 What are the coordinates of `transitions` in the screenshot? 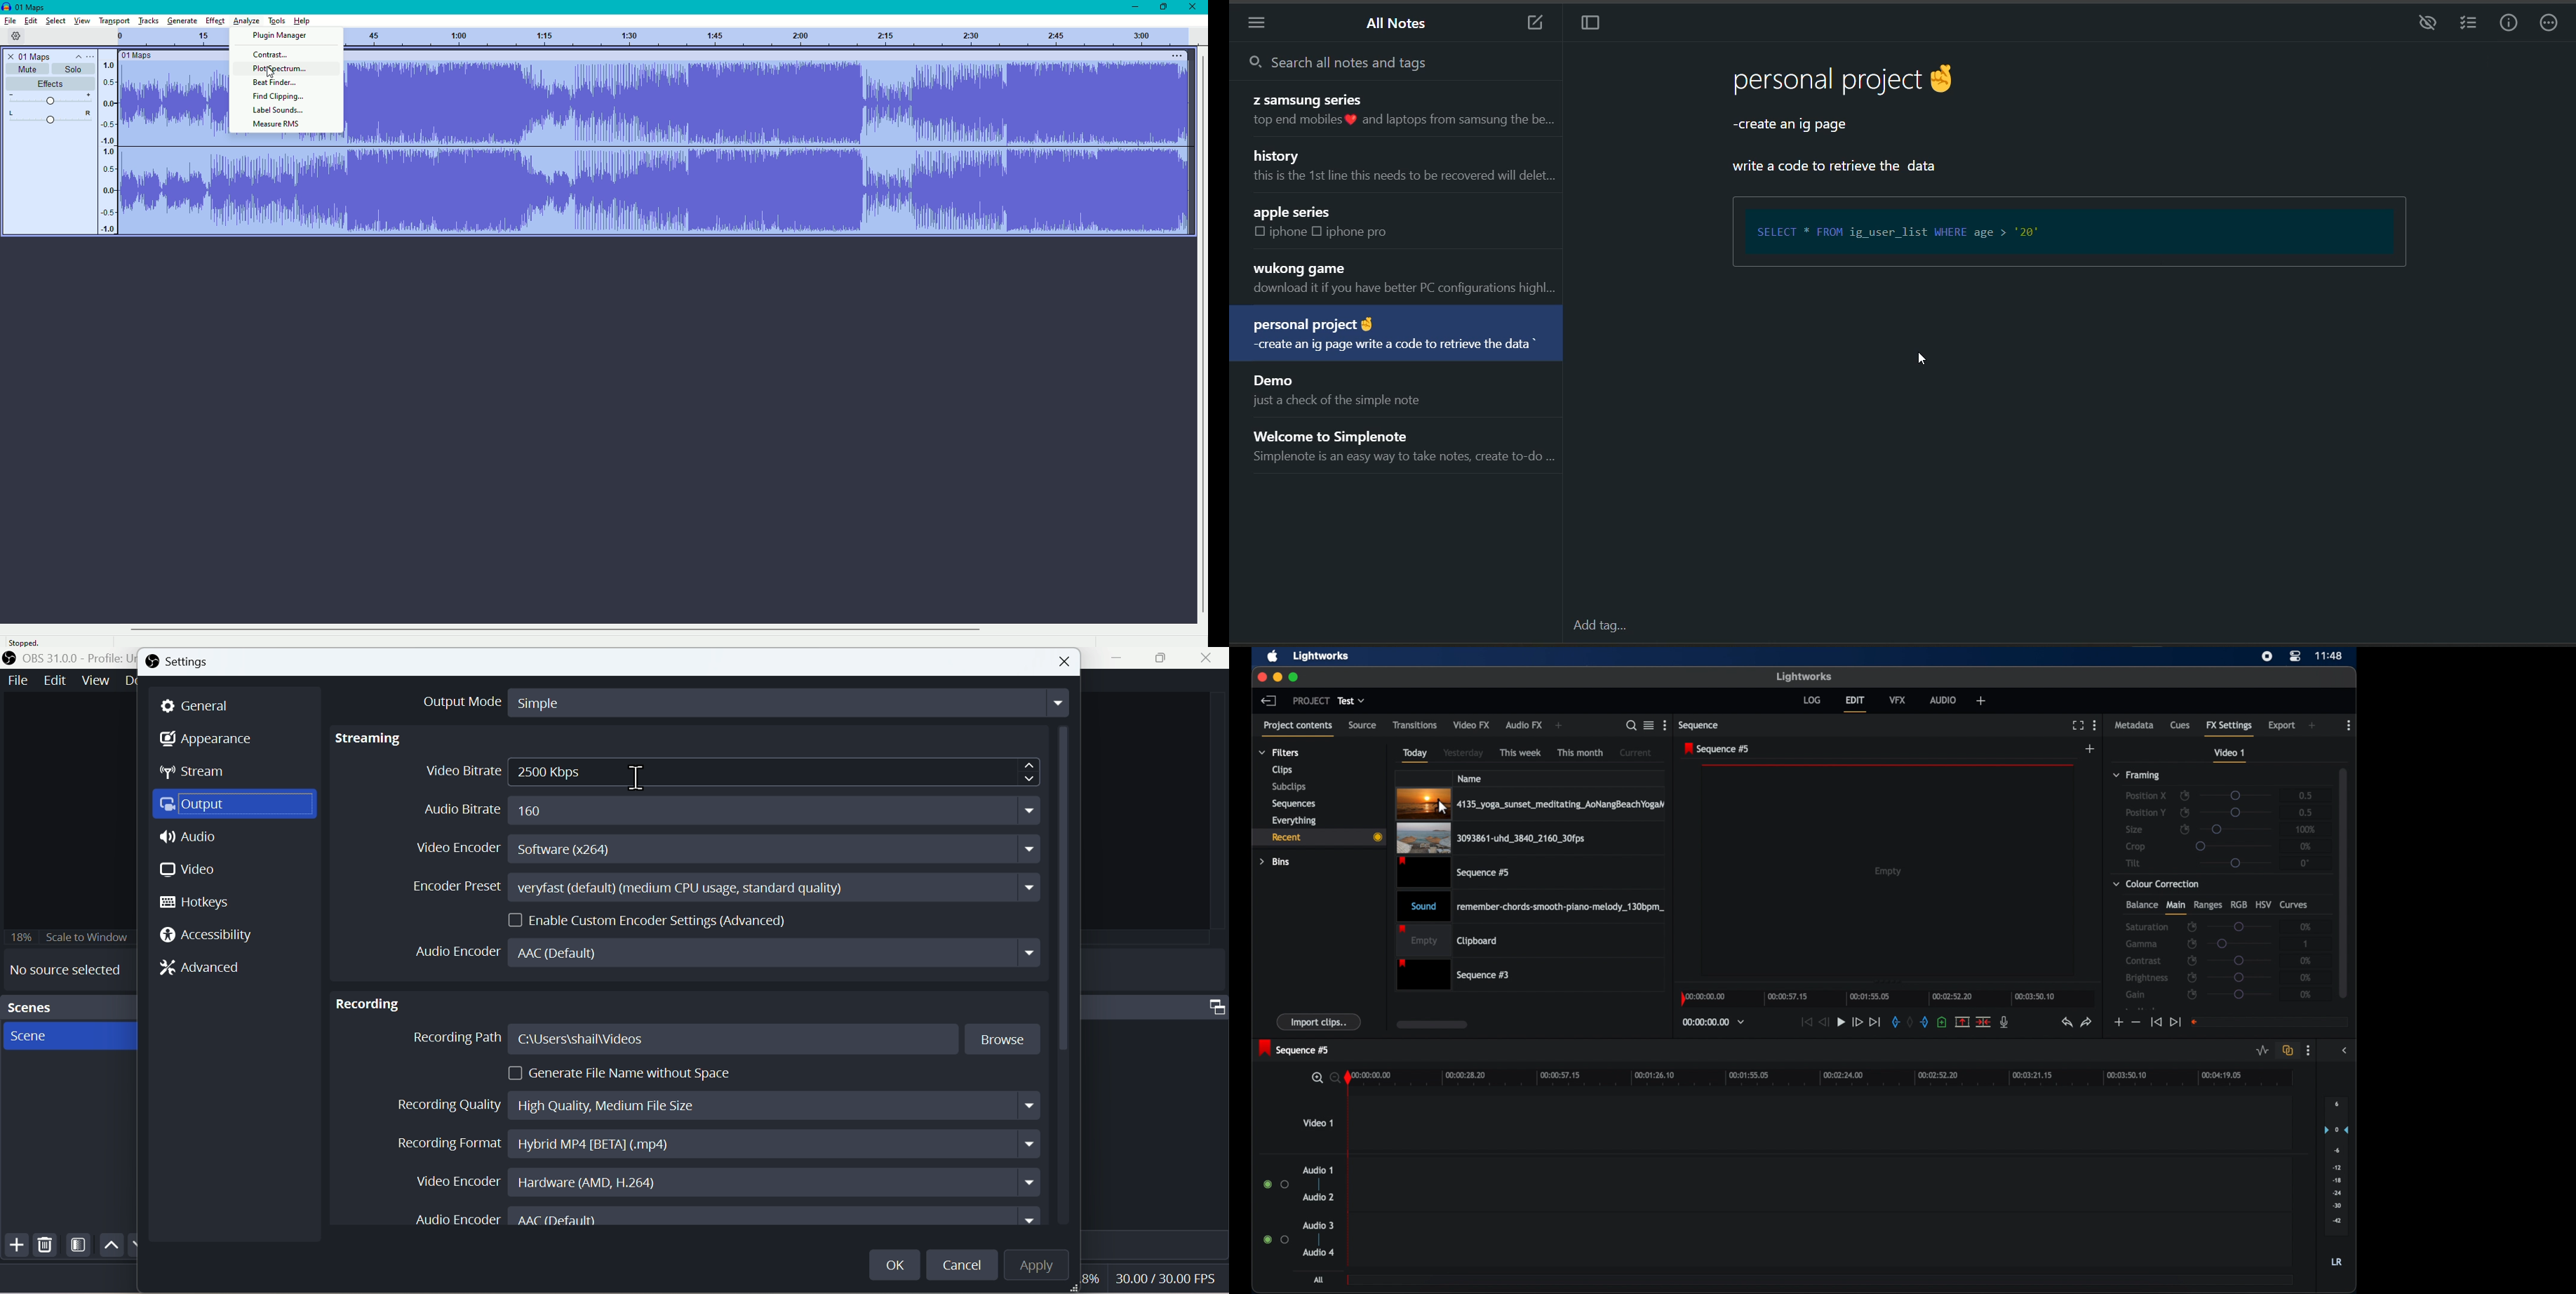 It's located at (1415, 724).